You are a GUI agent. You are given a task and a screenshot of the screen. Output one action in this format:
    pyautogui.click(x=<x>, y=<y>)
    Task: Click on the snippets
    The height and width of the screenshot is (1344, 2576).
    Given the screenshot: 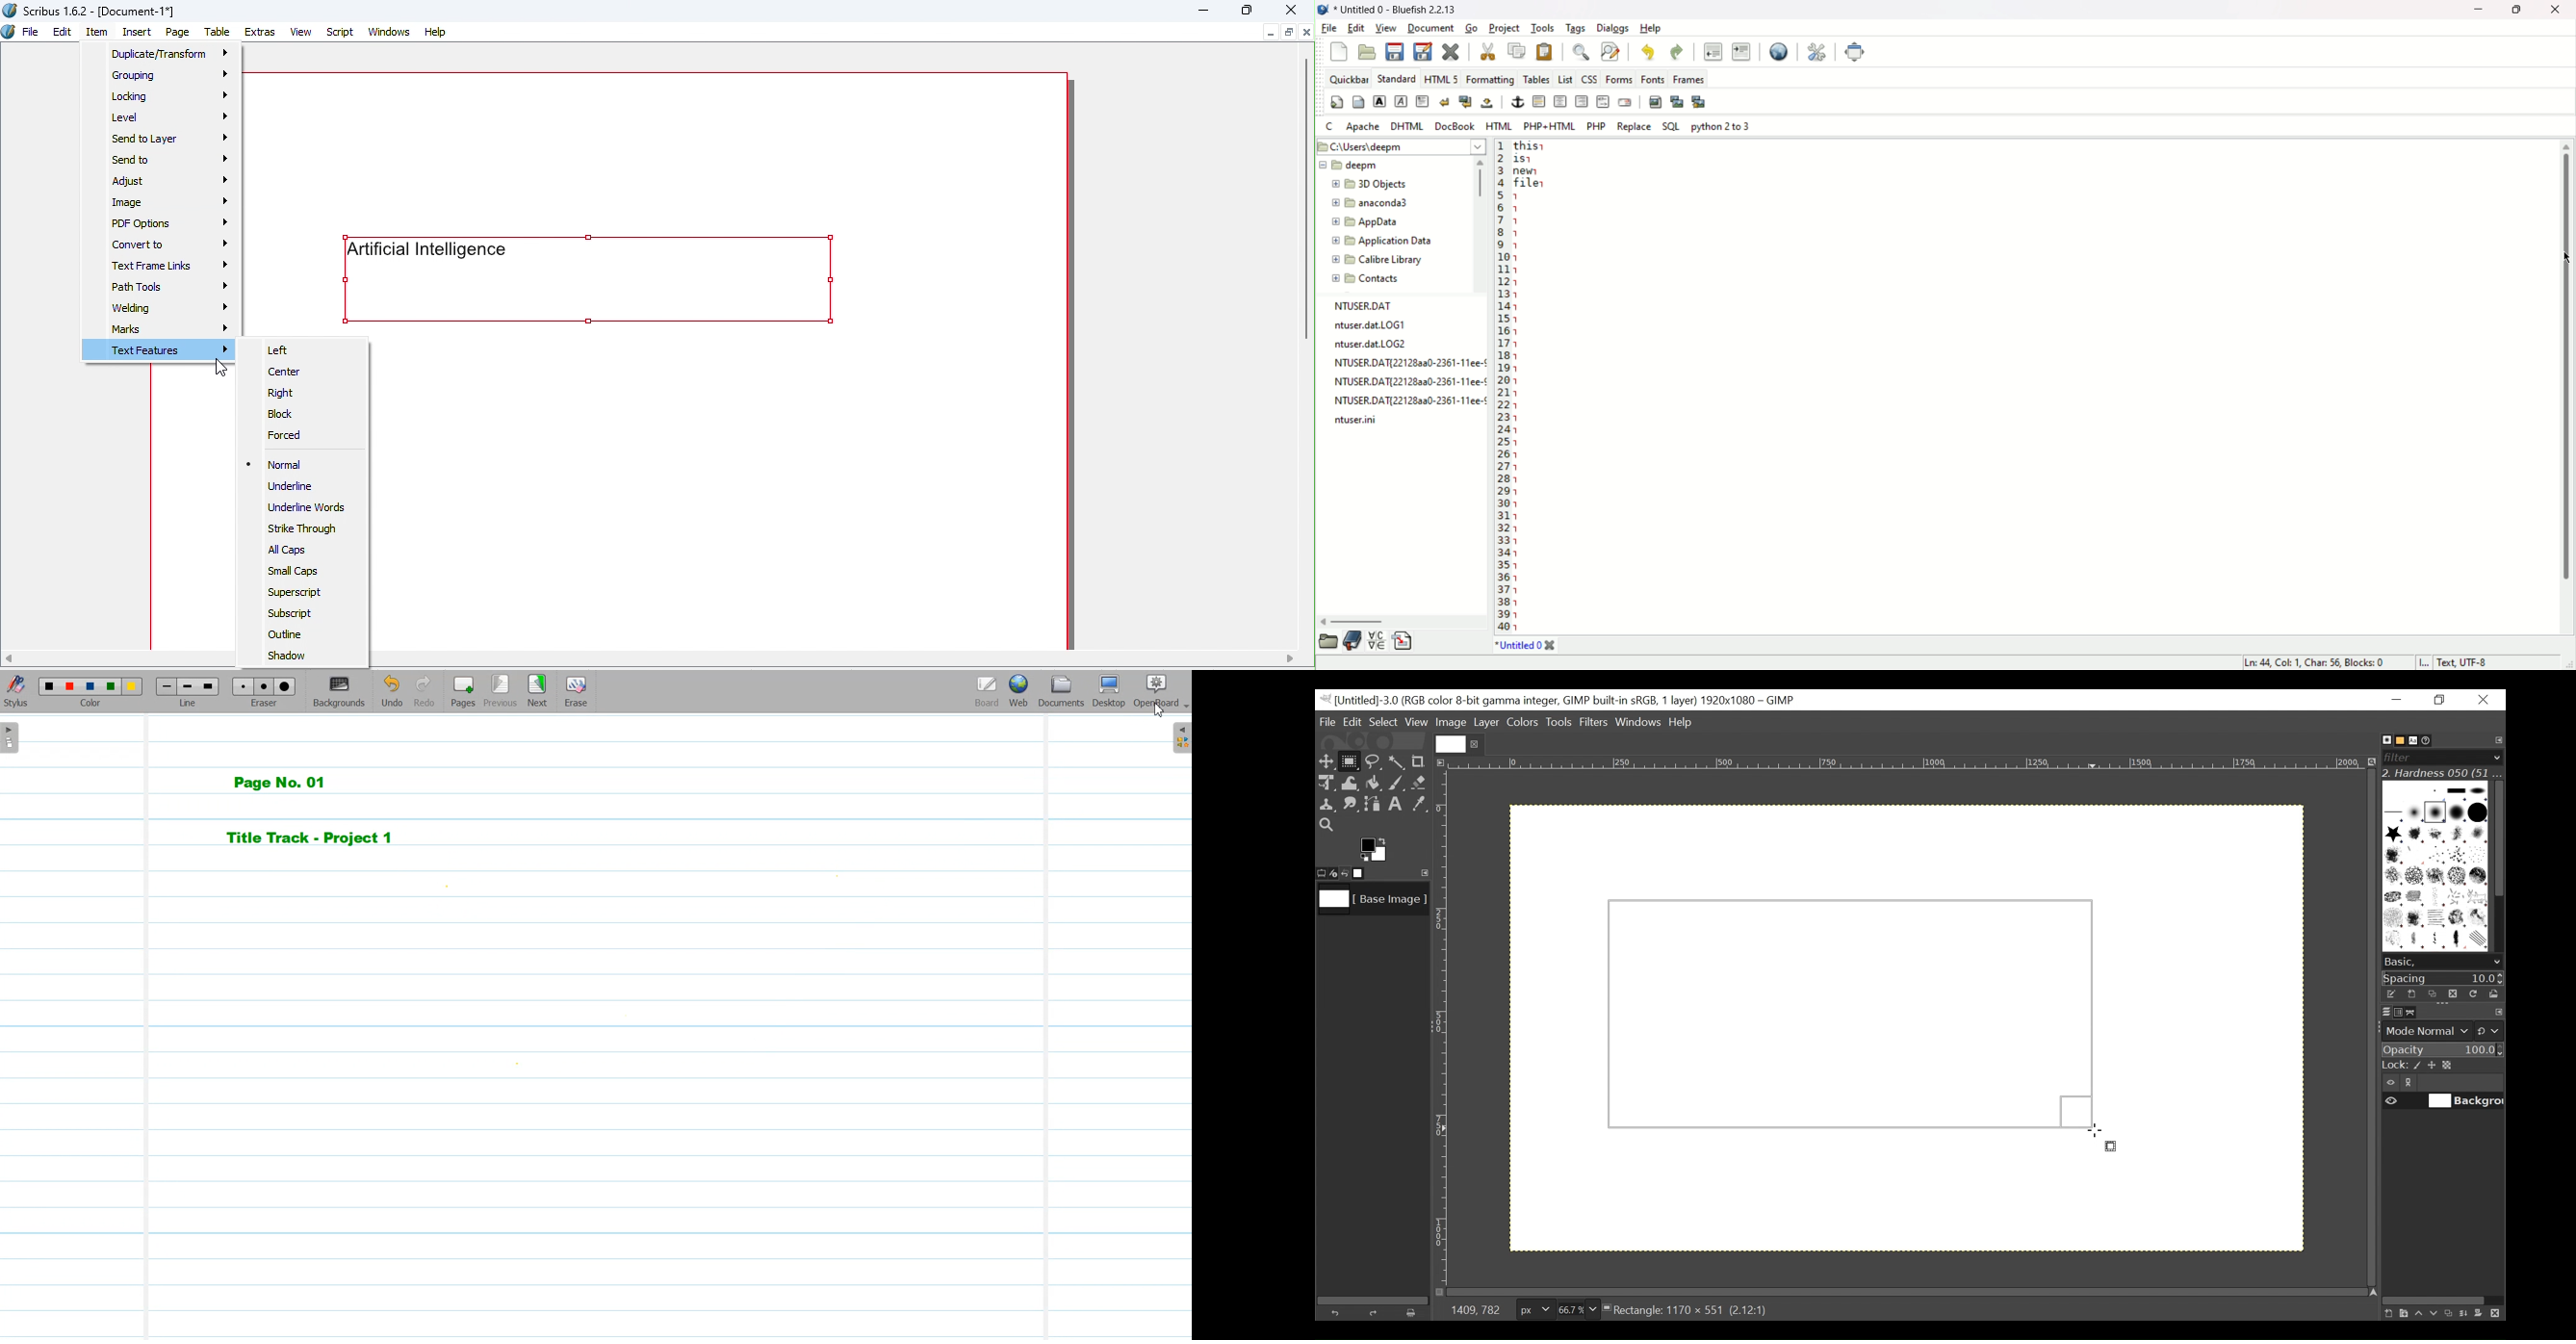 What is the action you would take?
    pyautogui.click(x=1403, y=642)
    